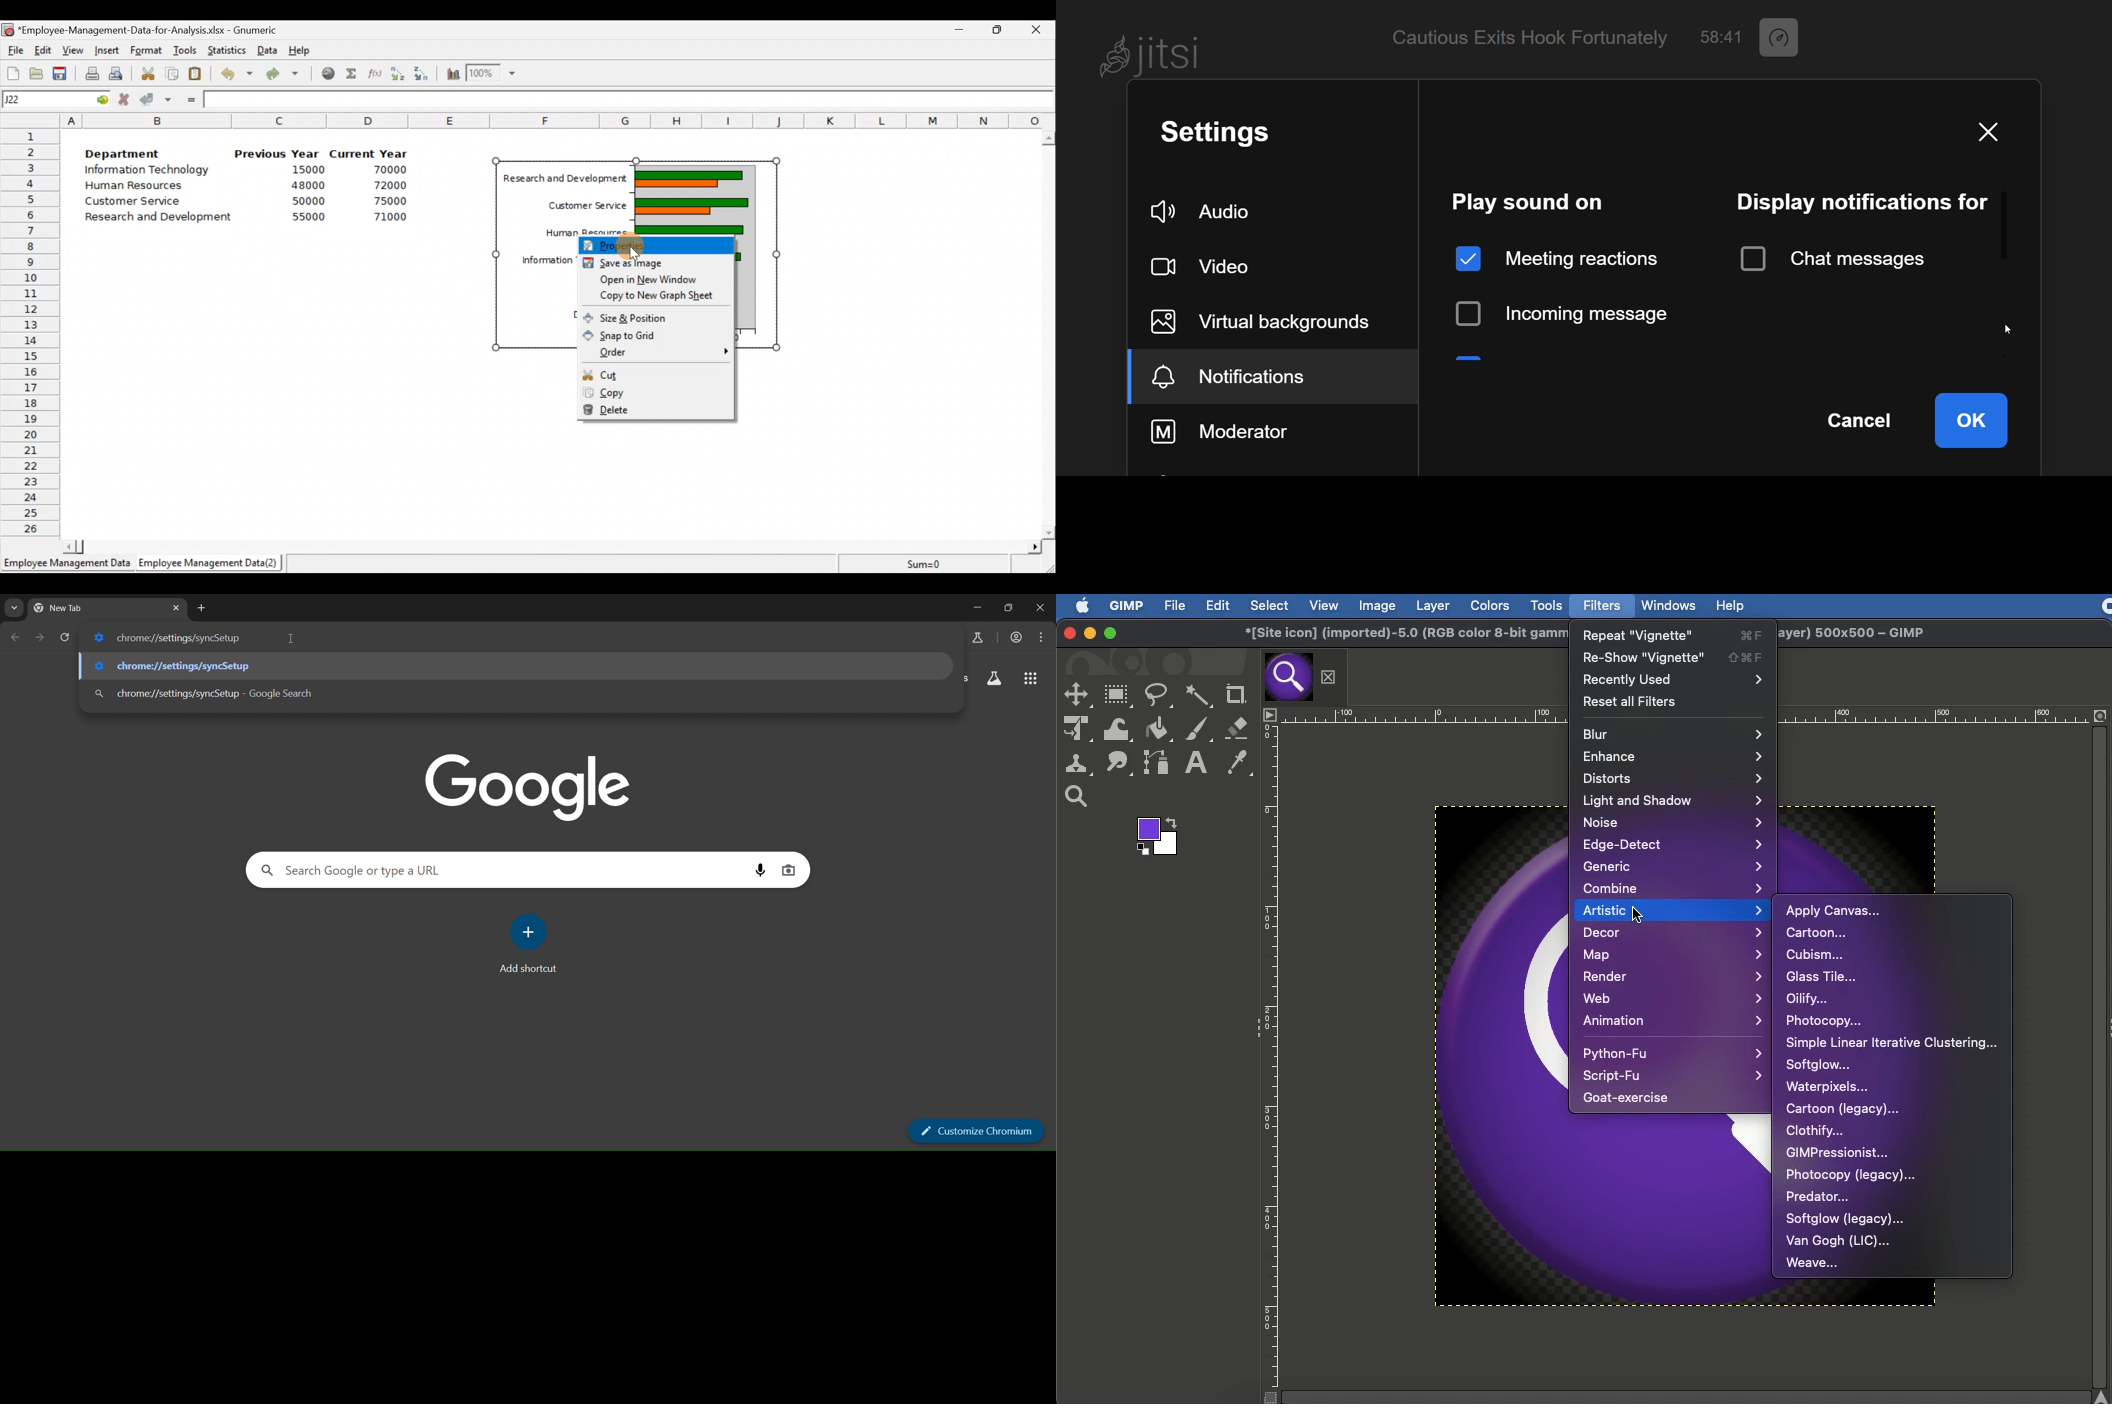 This screenshot has width=2128, height=1428. I want to click on Eraser, so click(1236, 727).